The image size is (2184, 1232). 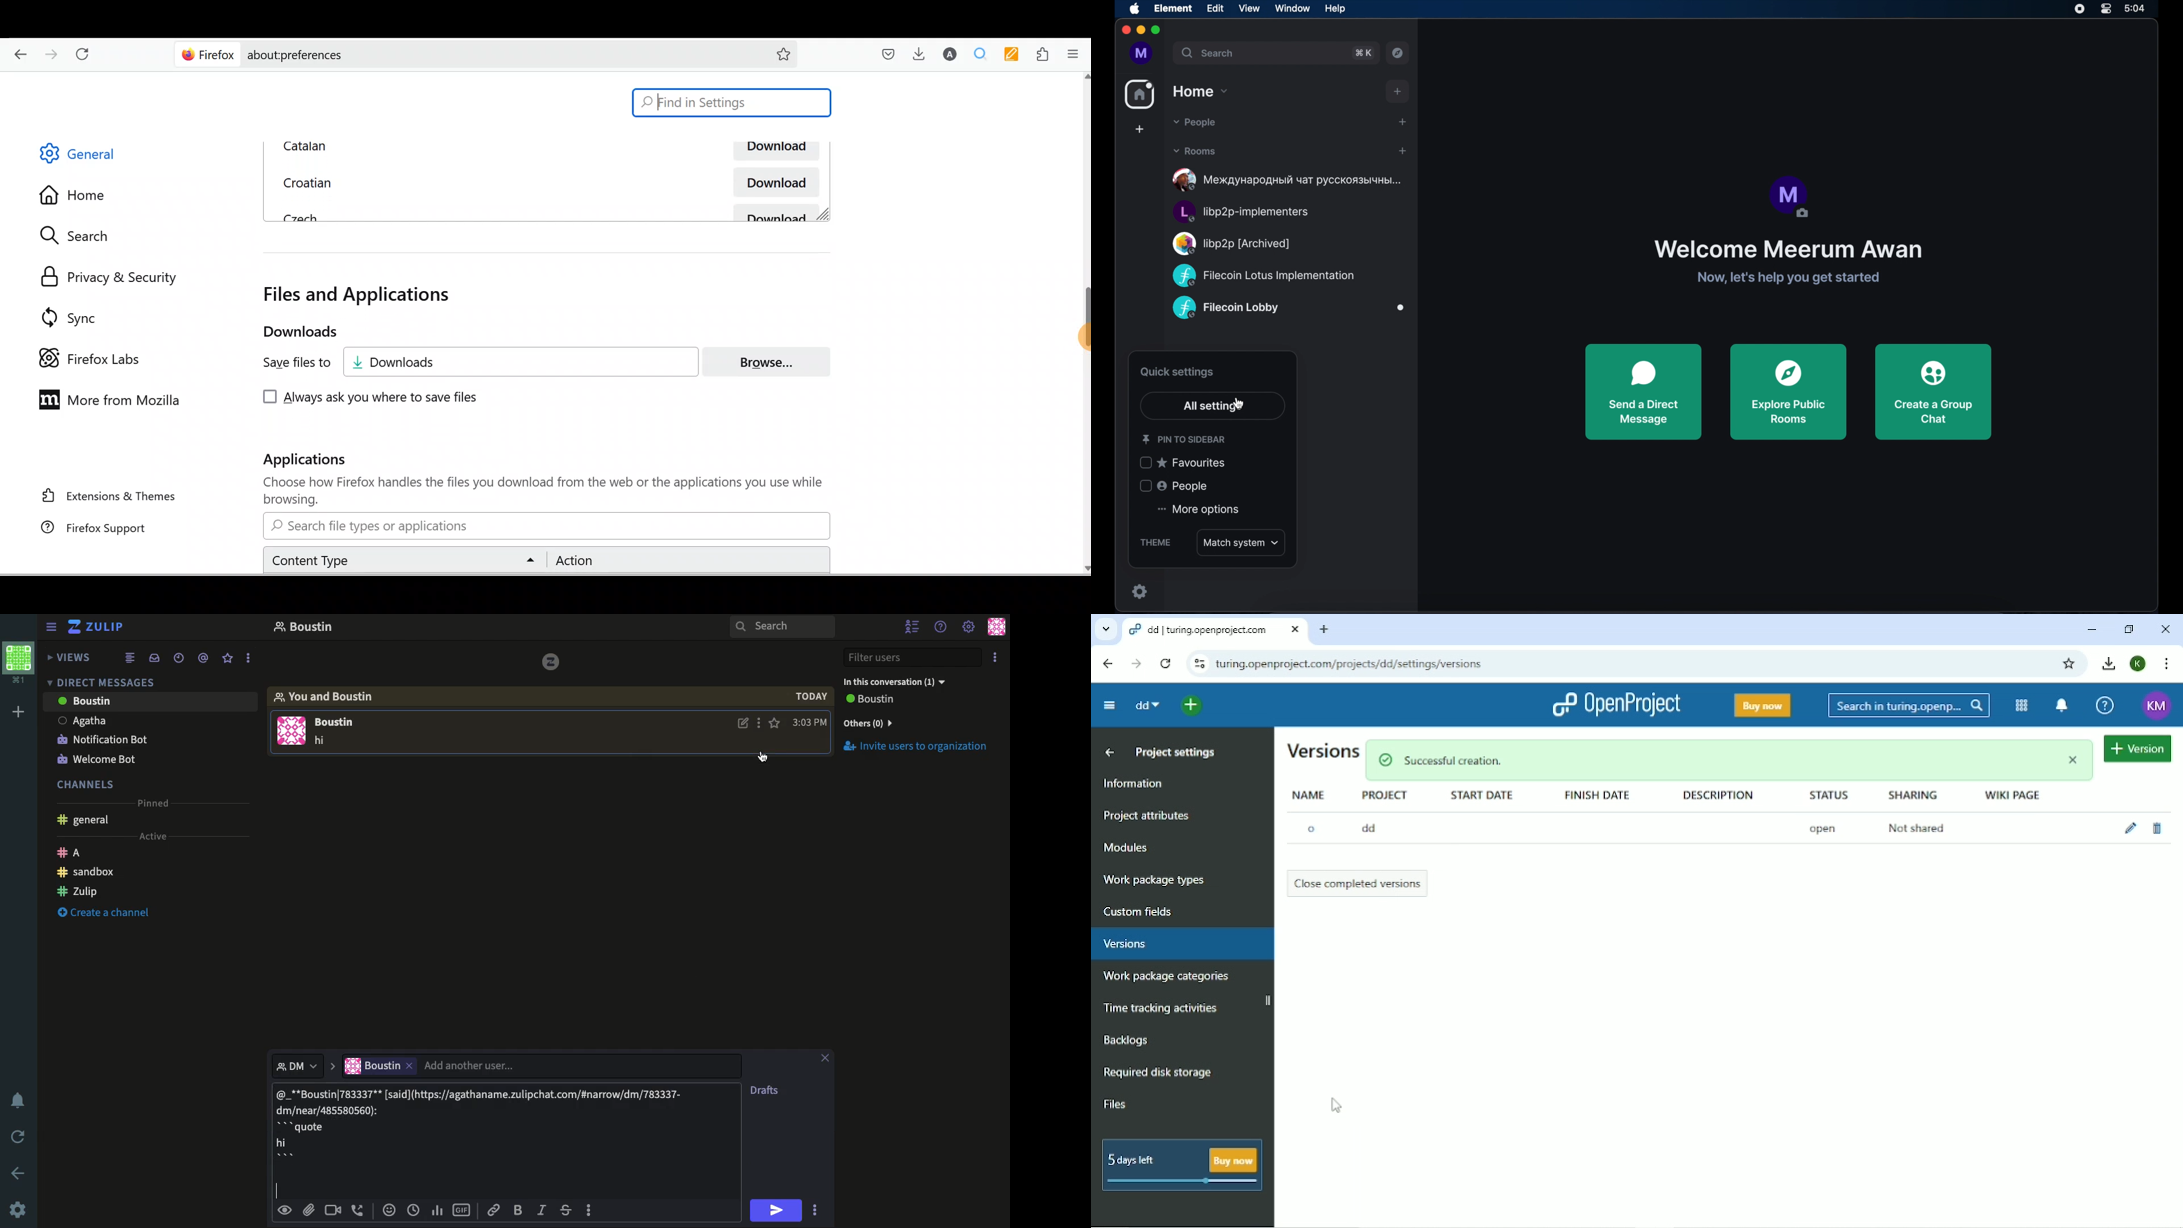 What do you see at coordinates (17, 663) in the screenshot?
I see `Workspace profile` at bounding box center [17, 663].